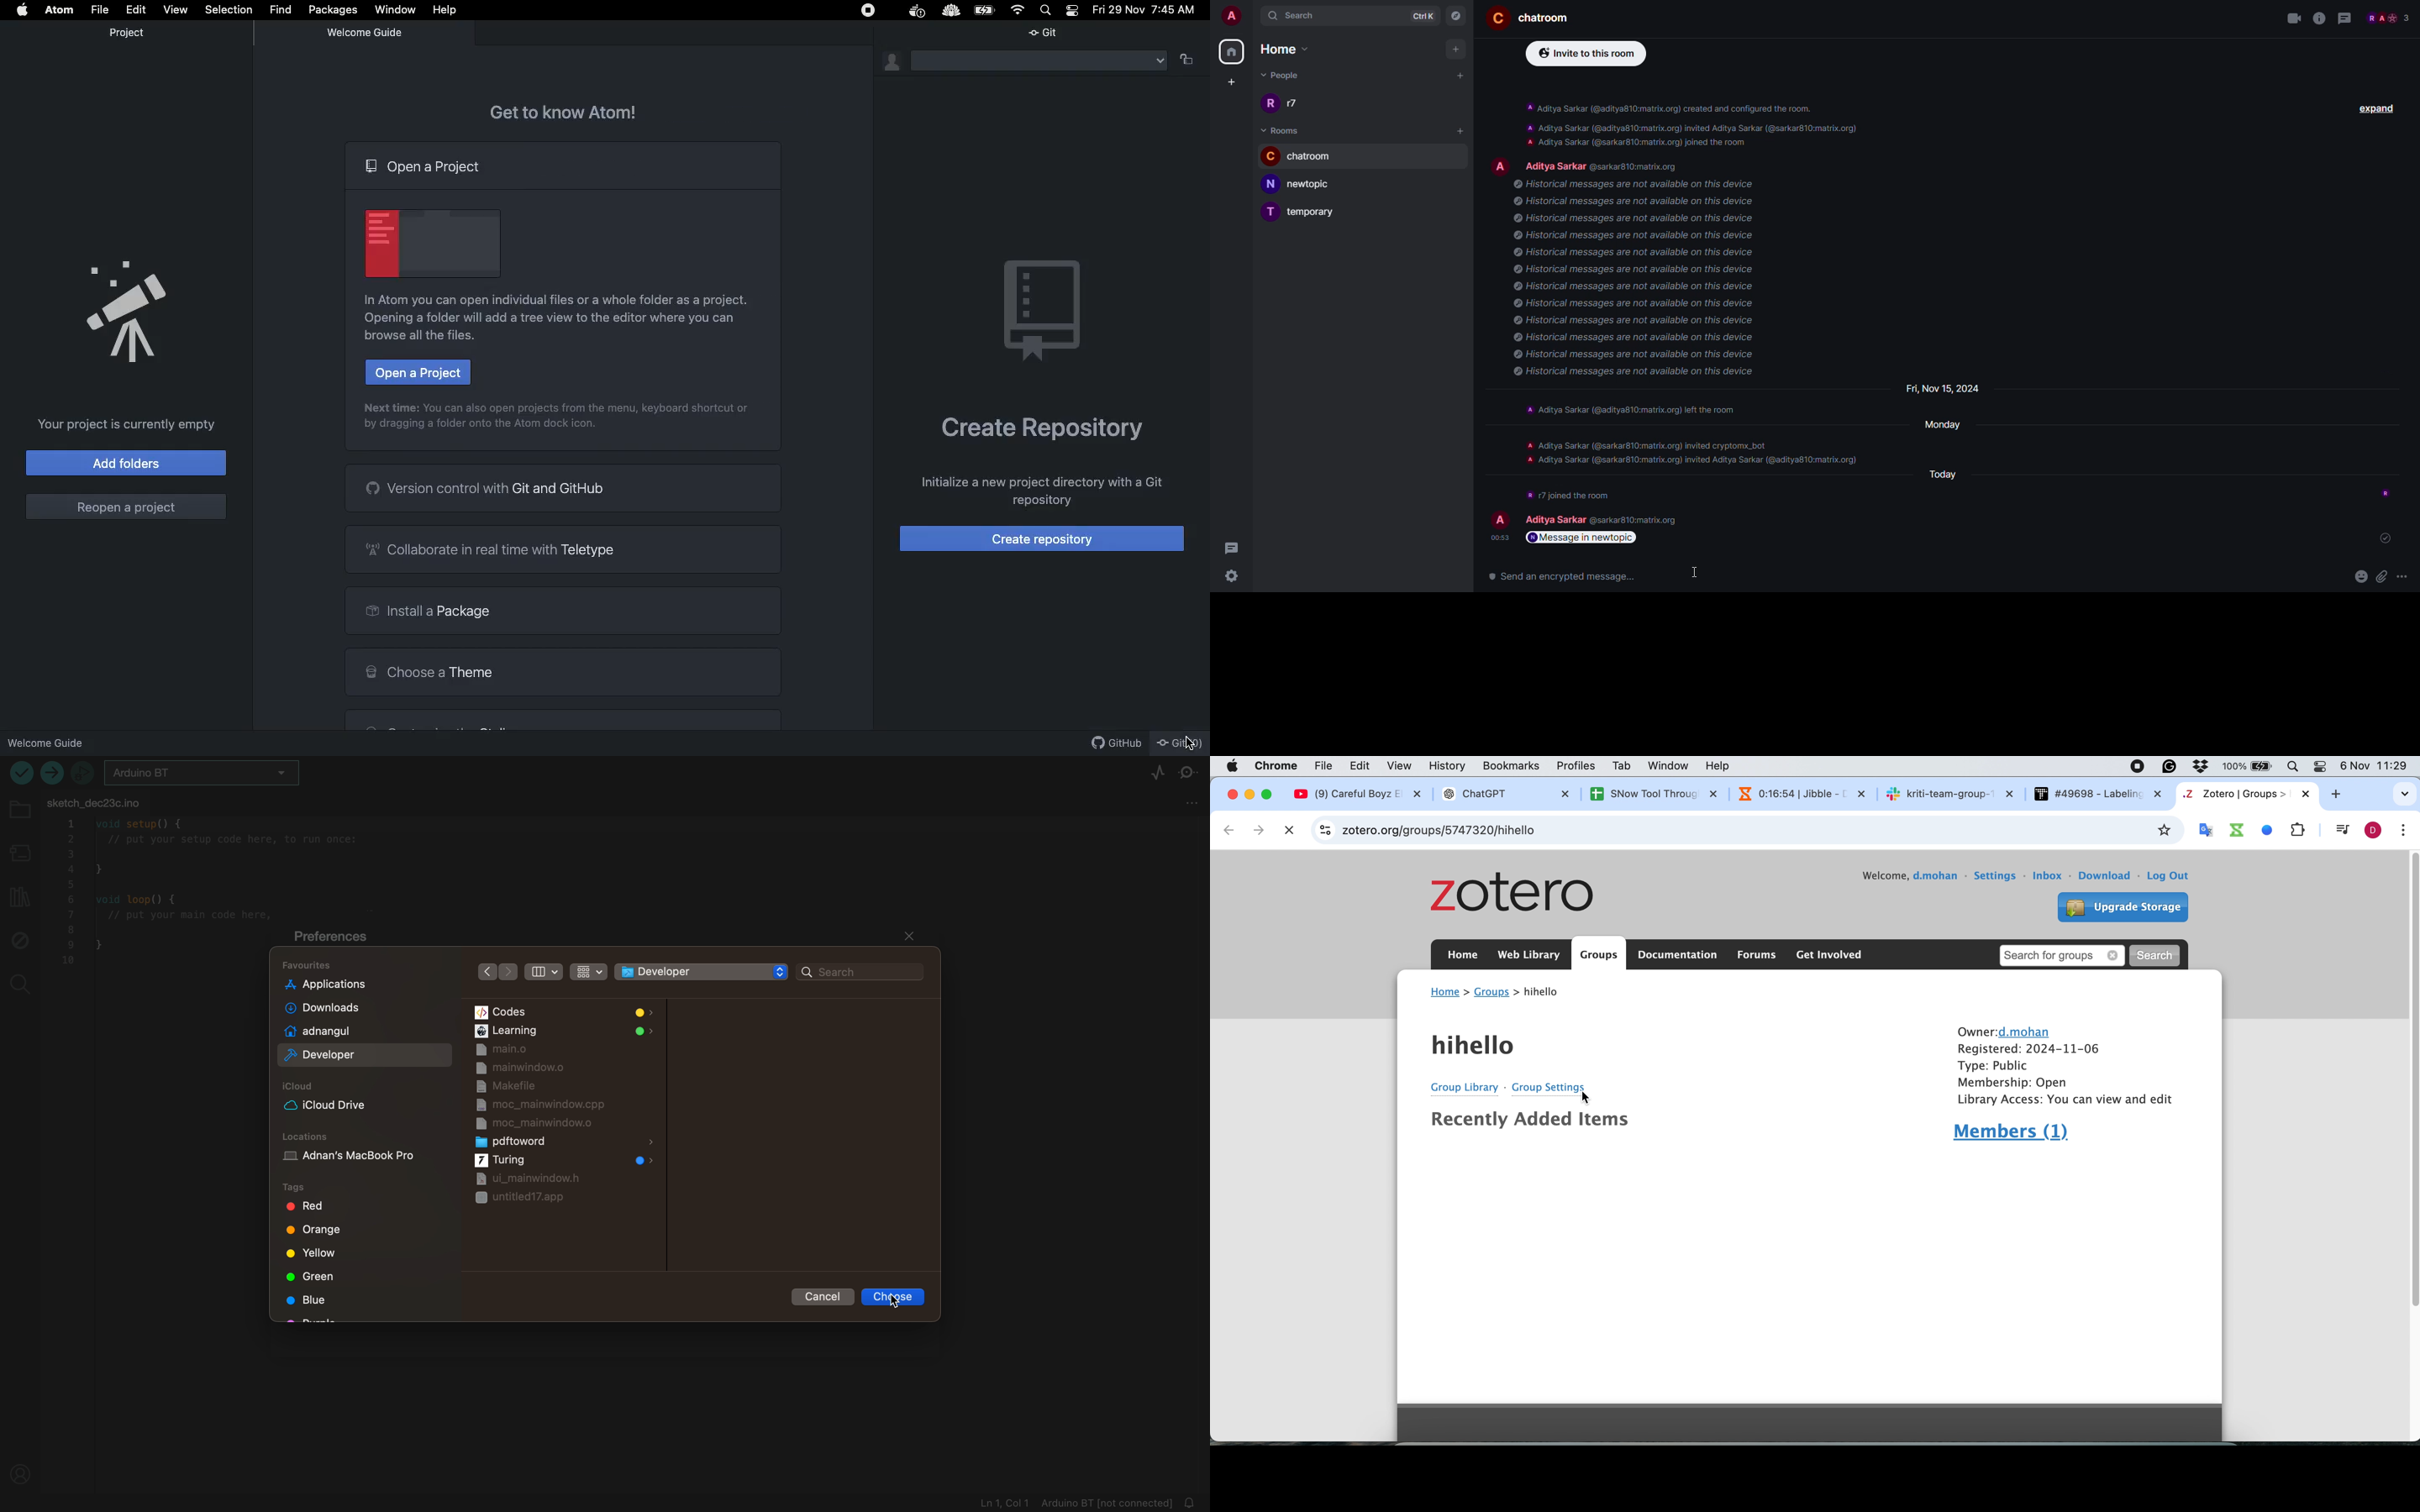  What do you see at coordinates (1230, 81) in the screenshot?
I see `create space` at bounding box center [1230, 81].